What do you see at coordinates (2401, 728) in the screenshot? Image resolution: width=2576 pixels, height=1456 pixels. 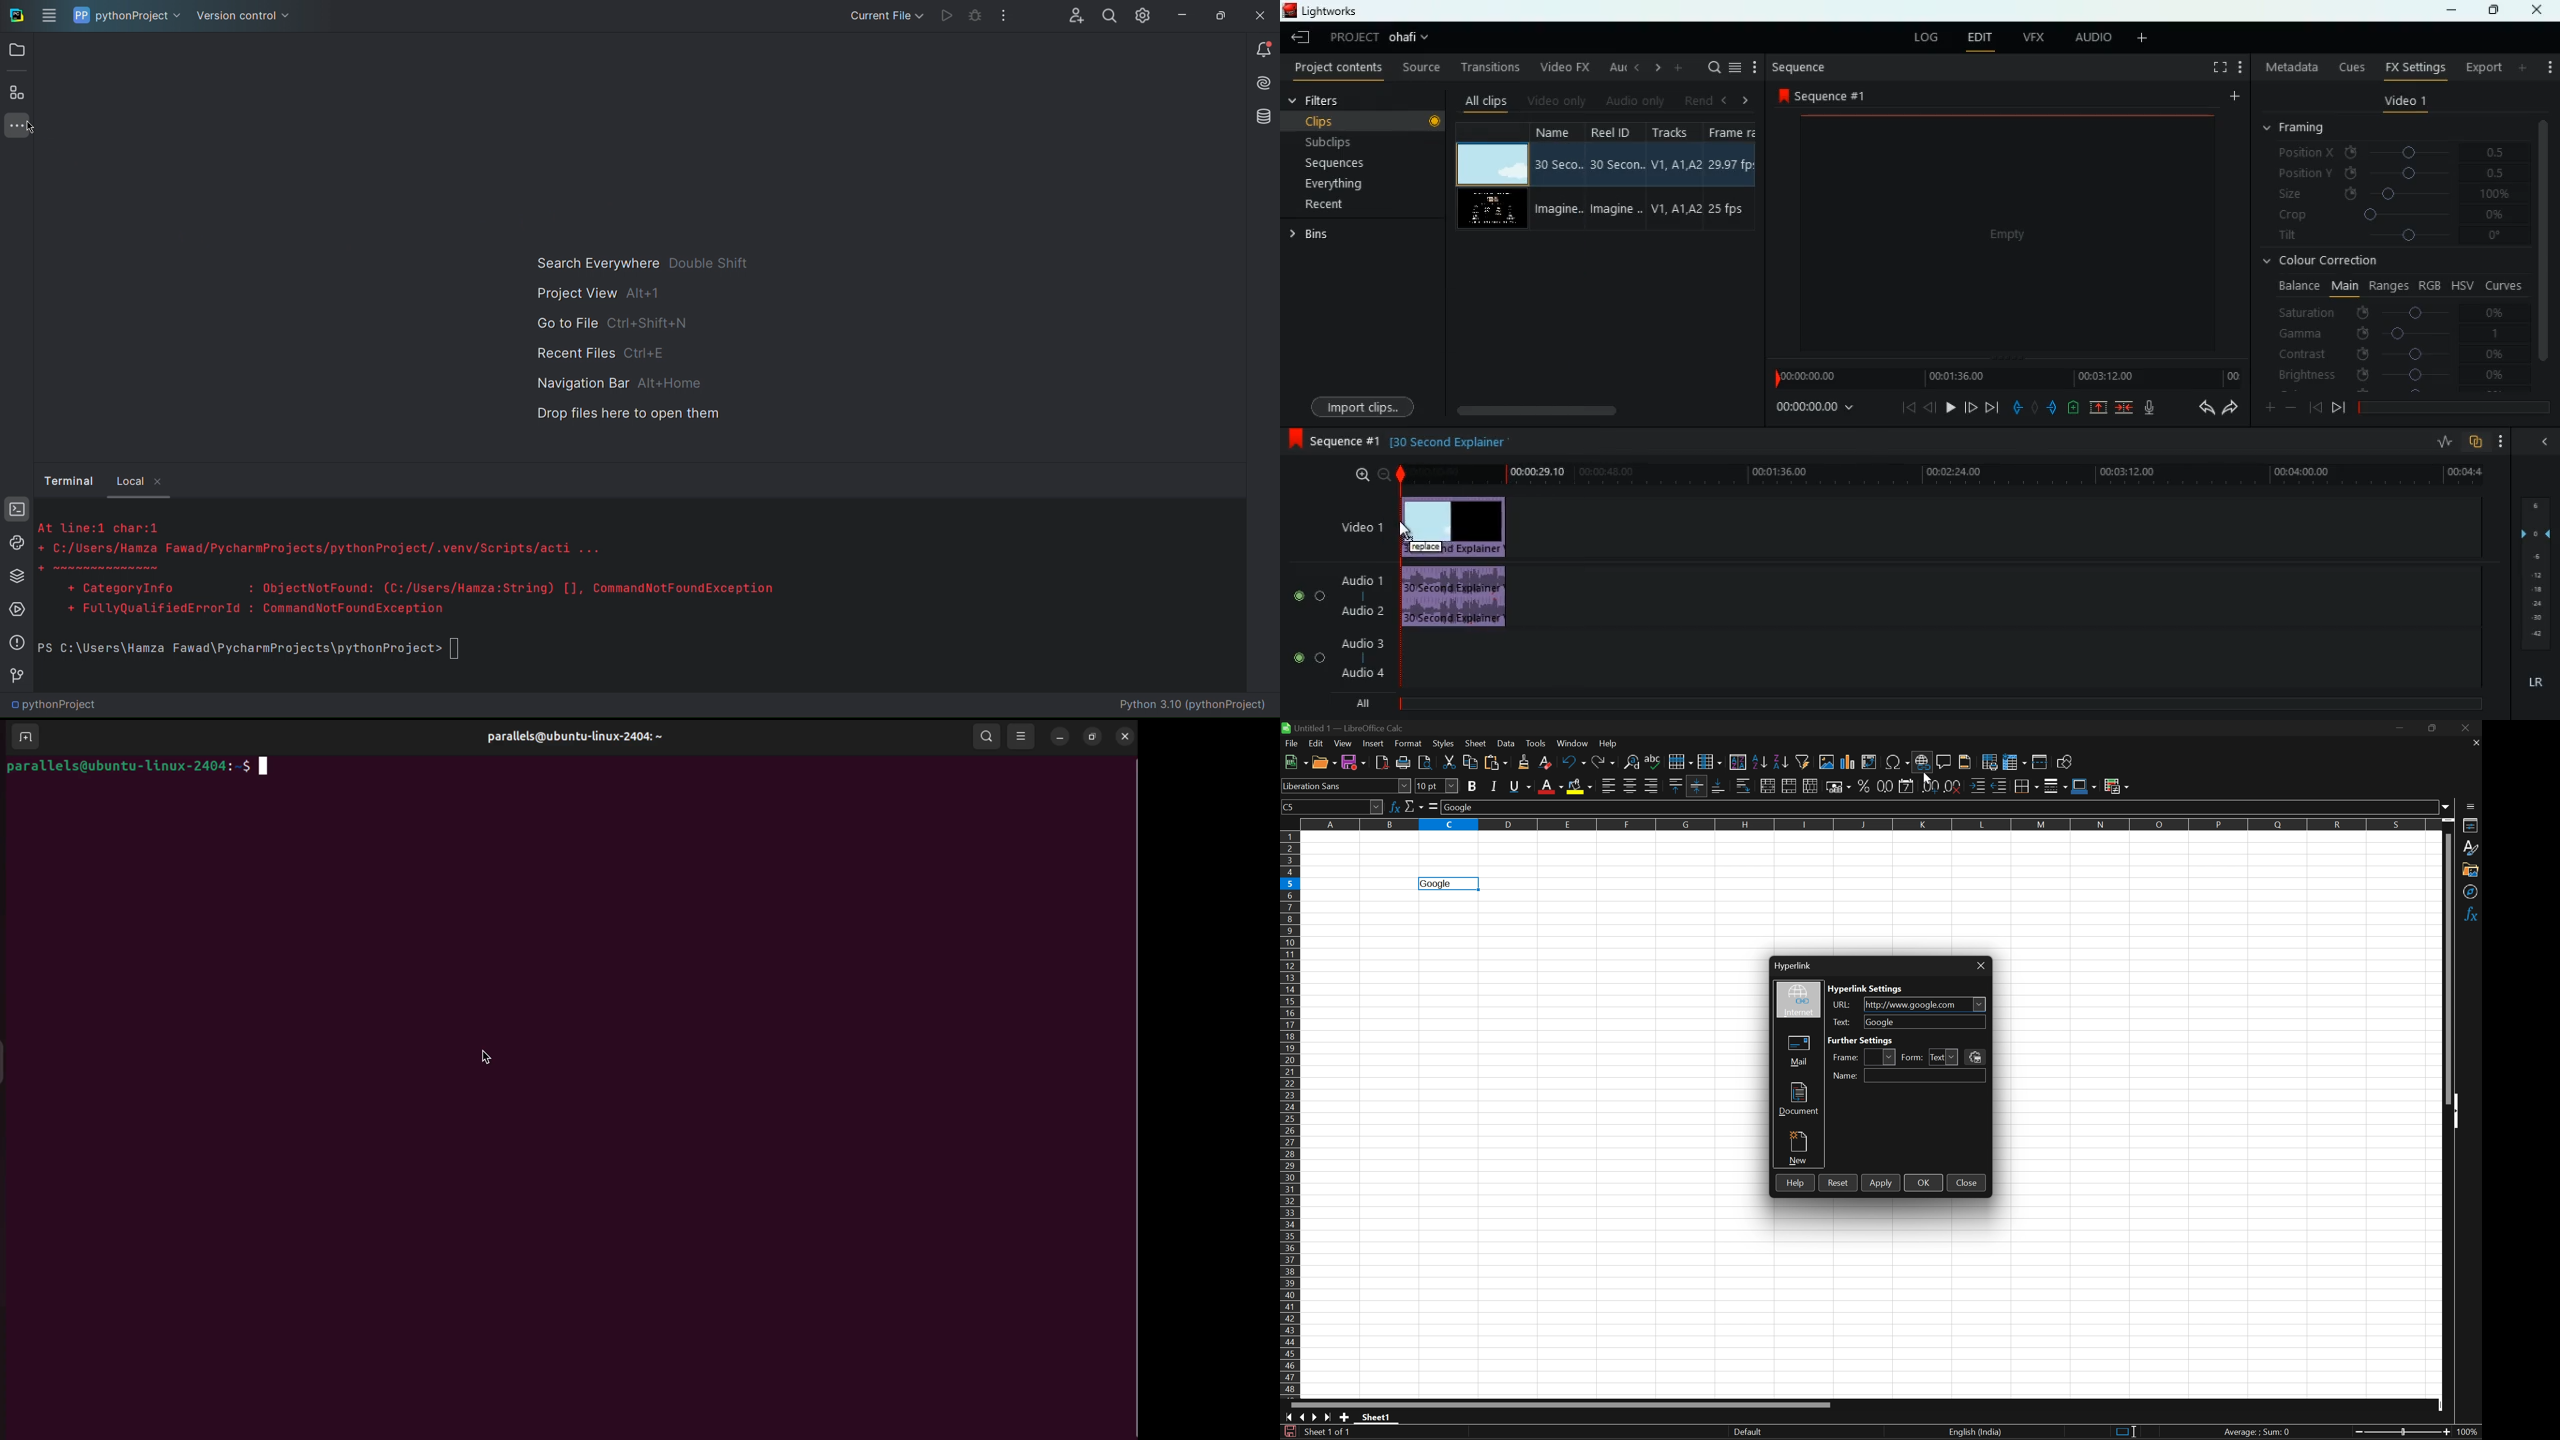 I see `Minimize` at bounding box center [2401, 728].